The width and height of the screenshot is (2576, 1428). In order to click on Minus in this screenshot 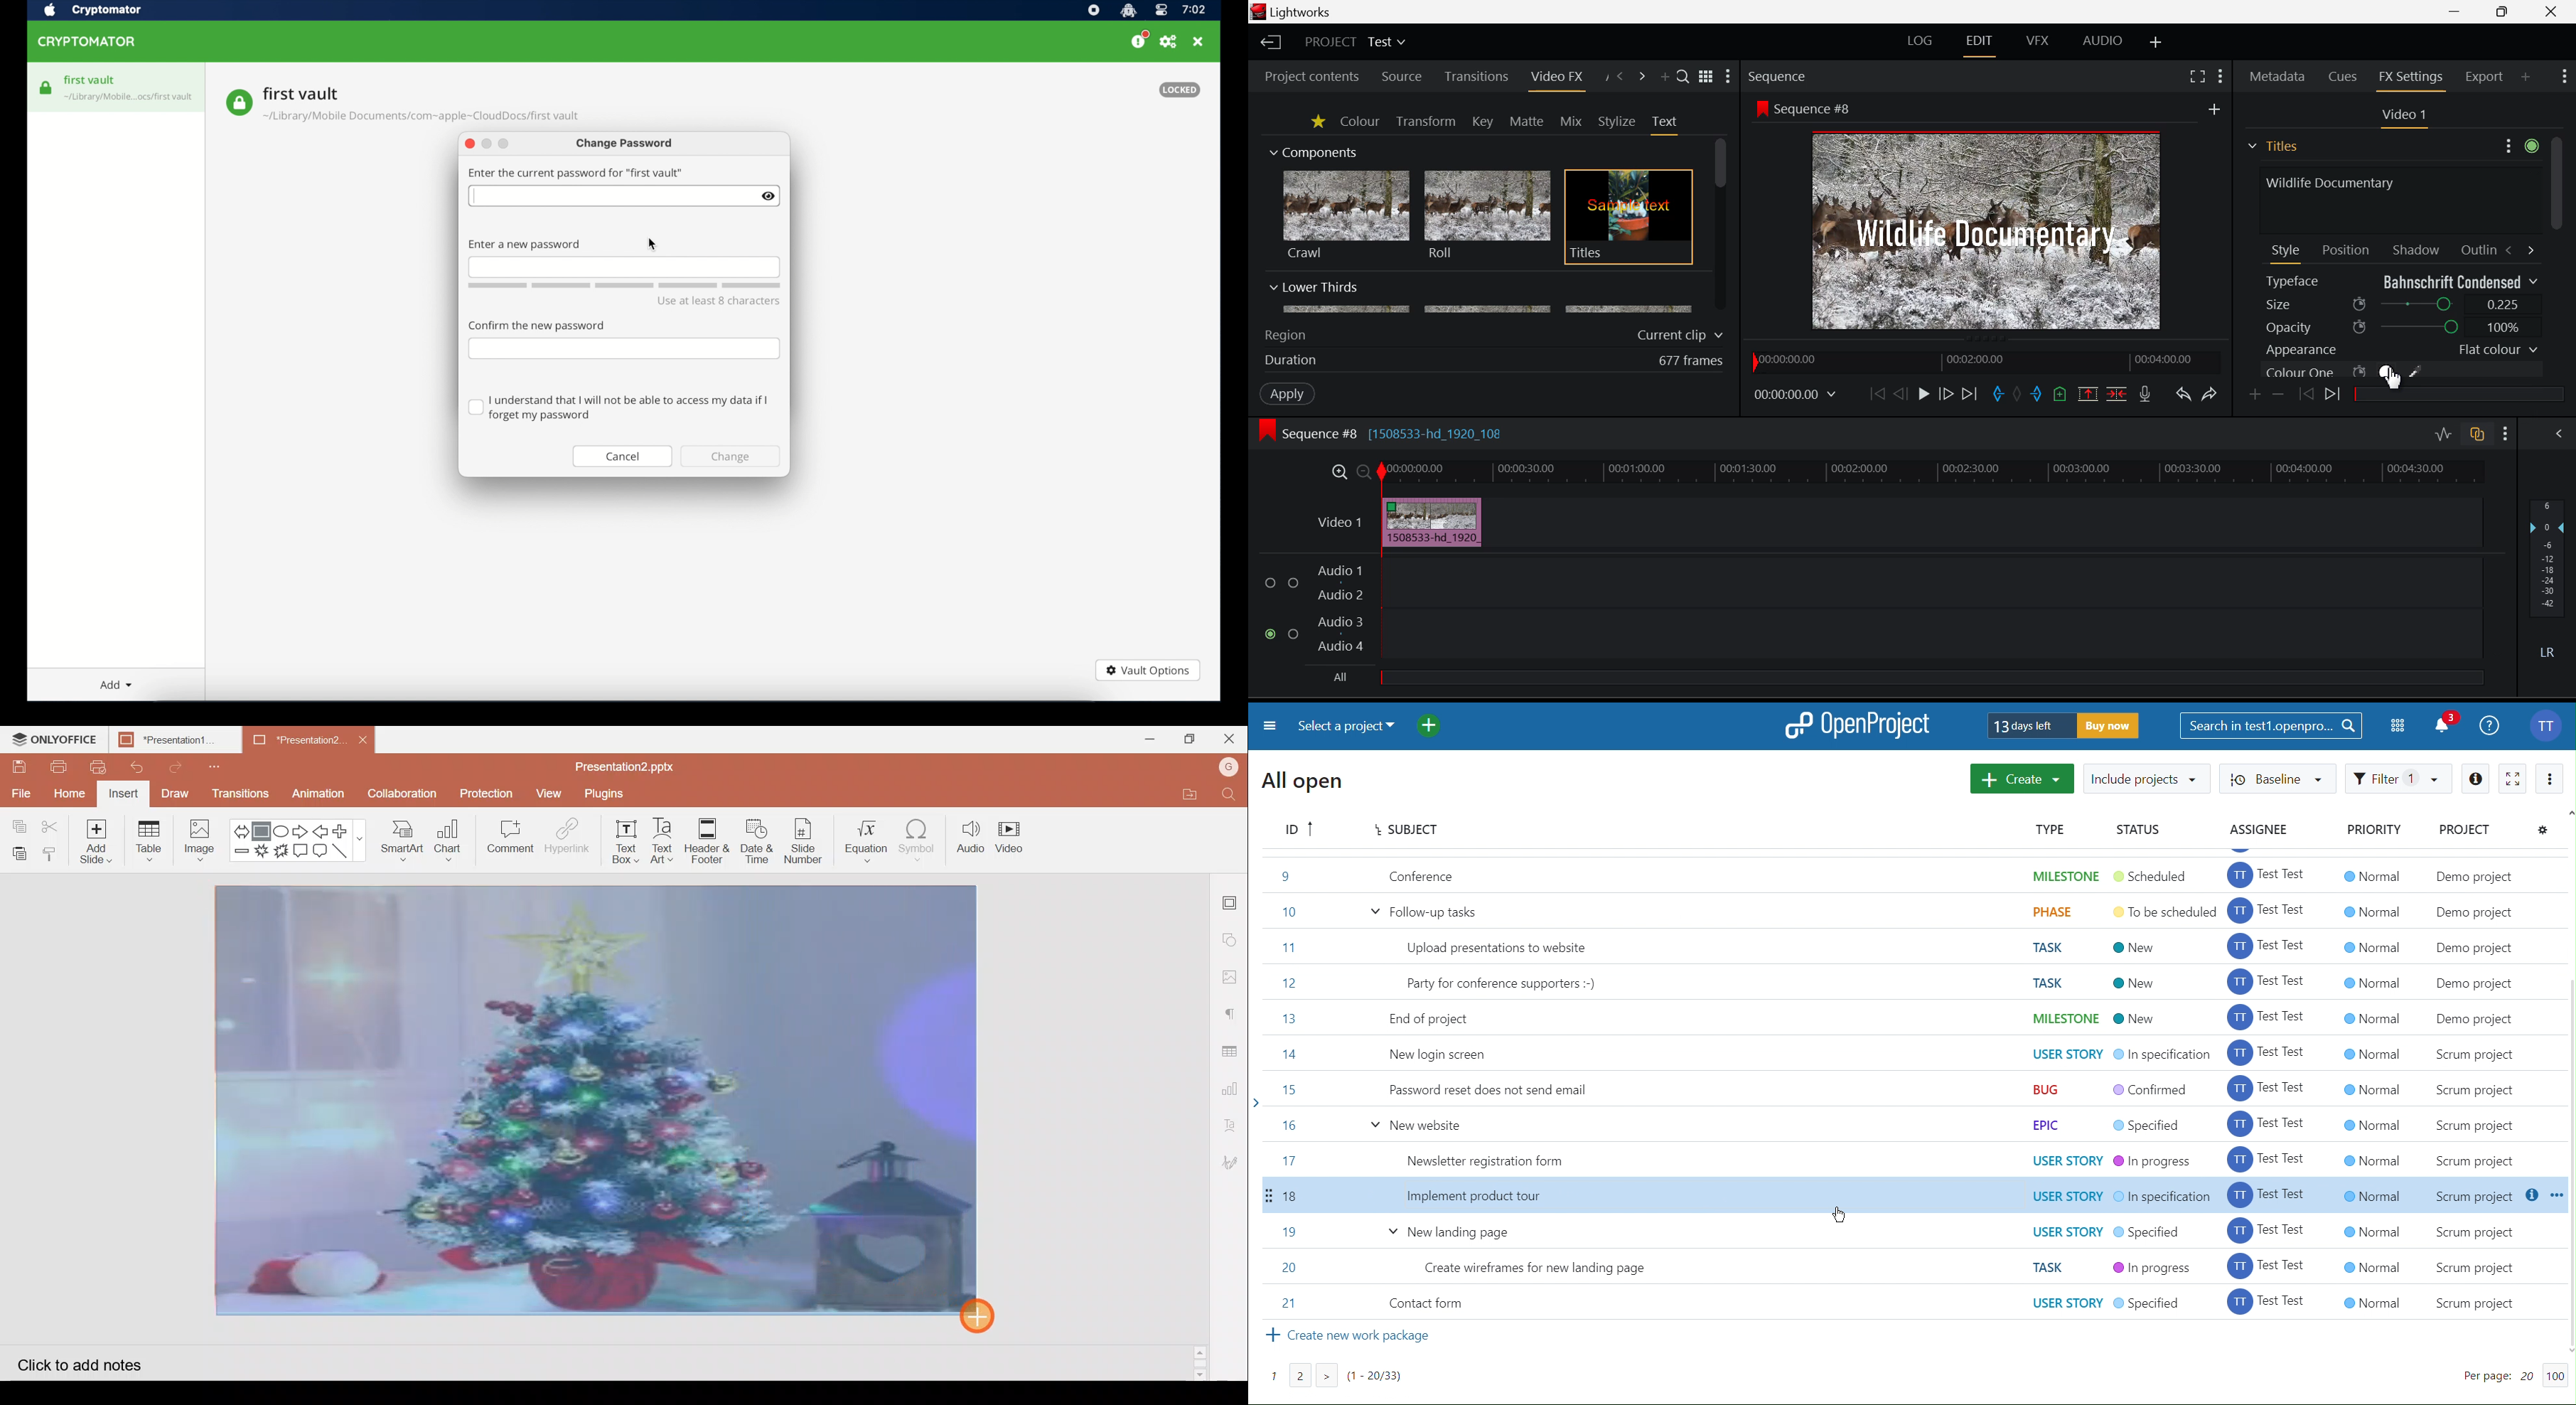, I will do `click(241, 855)`.